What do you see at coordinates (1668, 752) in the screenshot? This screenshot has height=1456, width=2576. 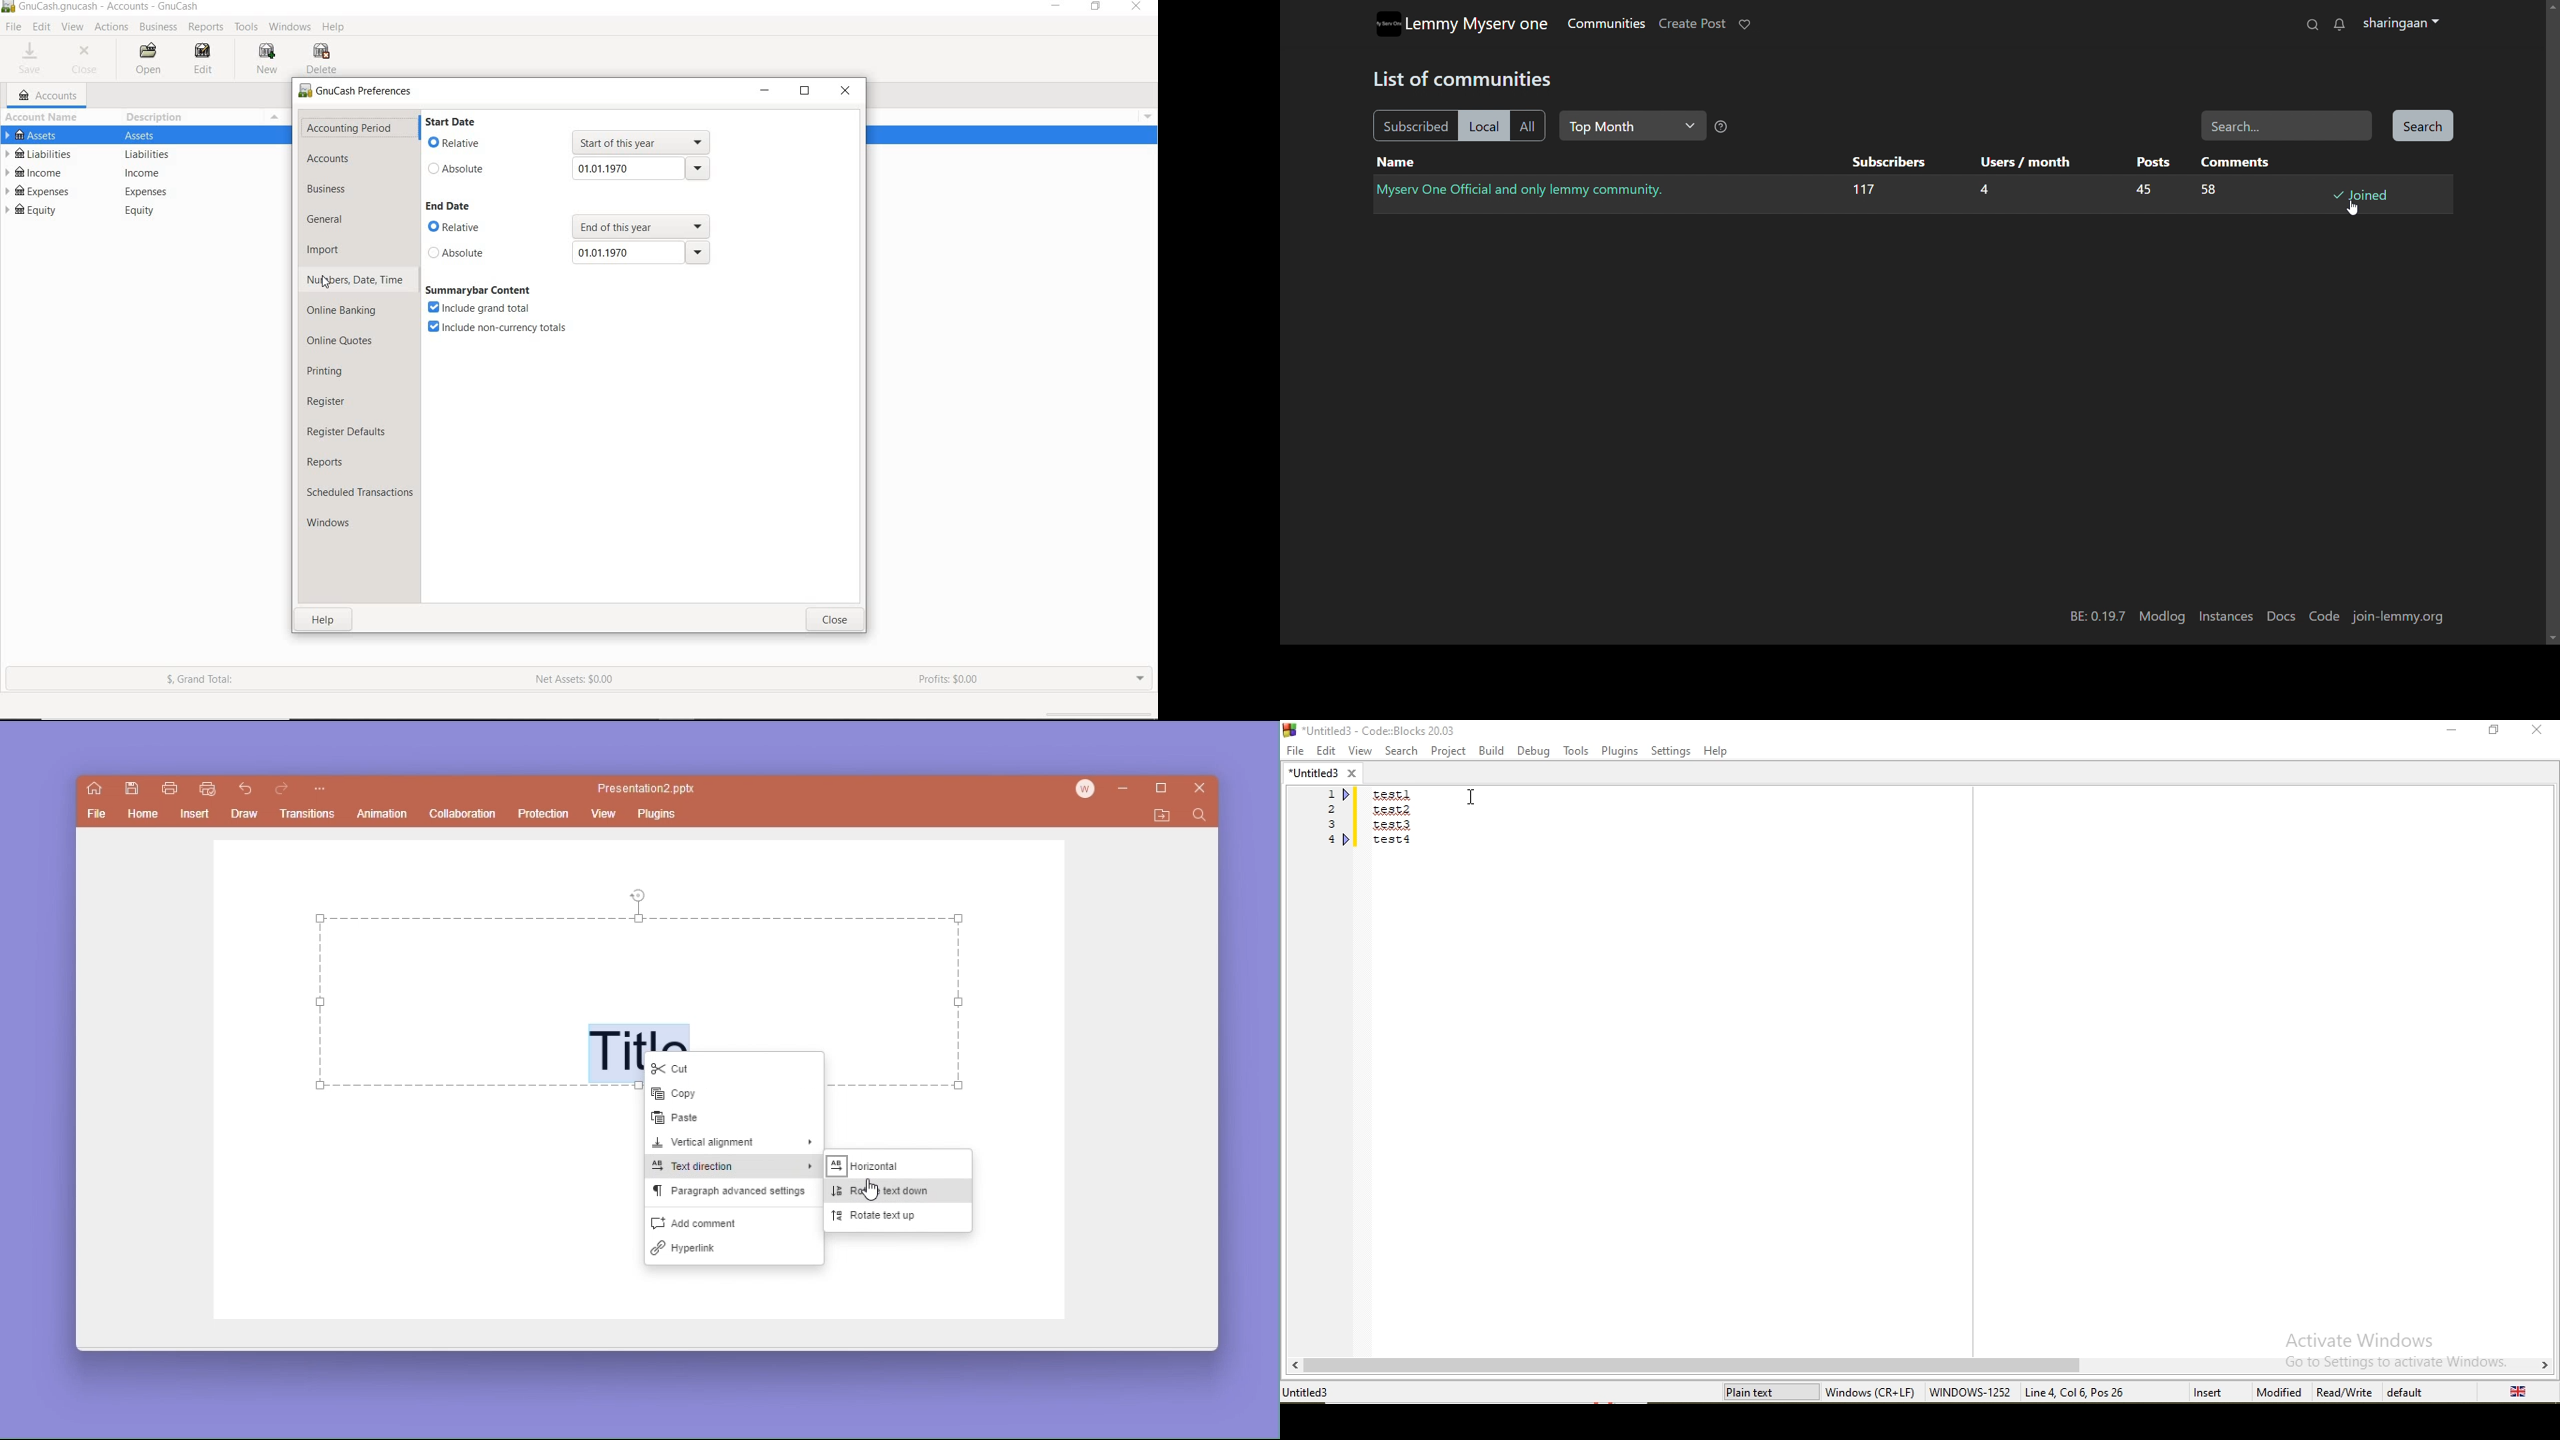 I see `Settings ` at bounding box center [1668, 752].